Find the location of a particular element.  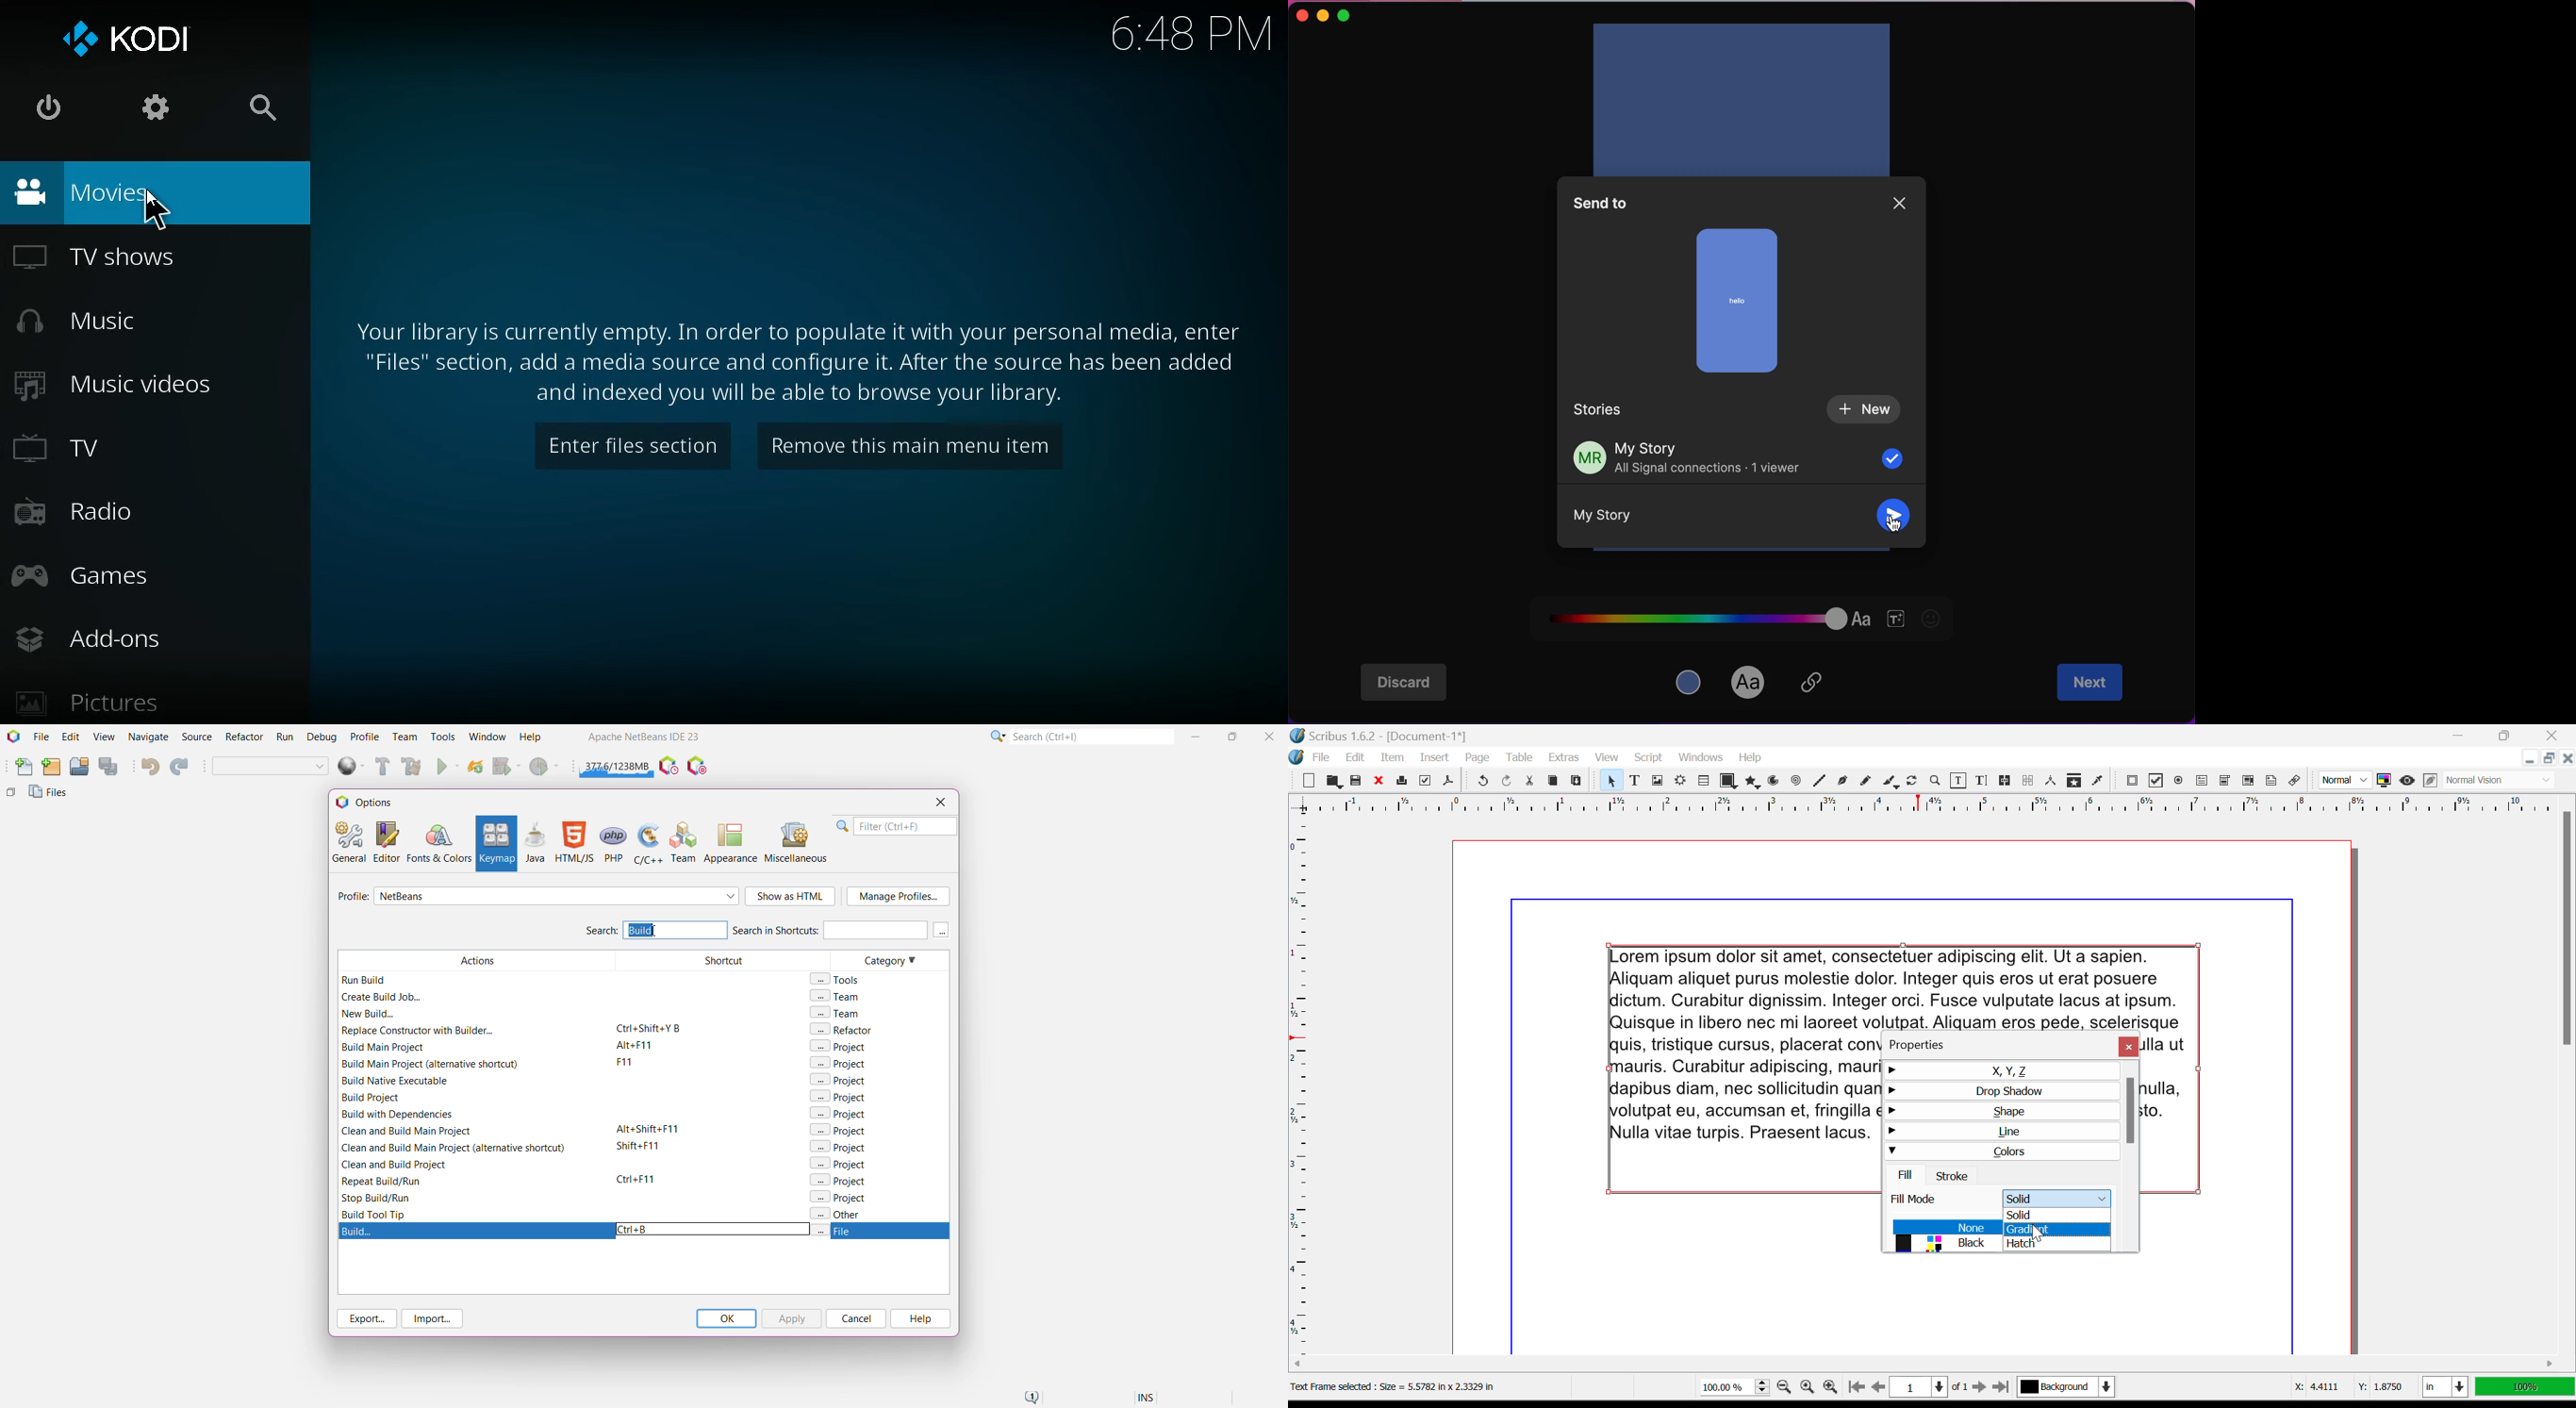

Text Annotation is located at coordinates (2273, 781).